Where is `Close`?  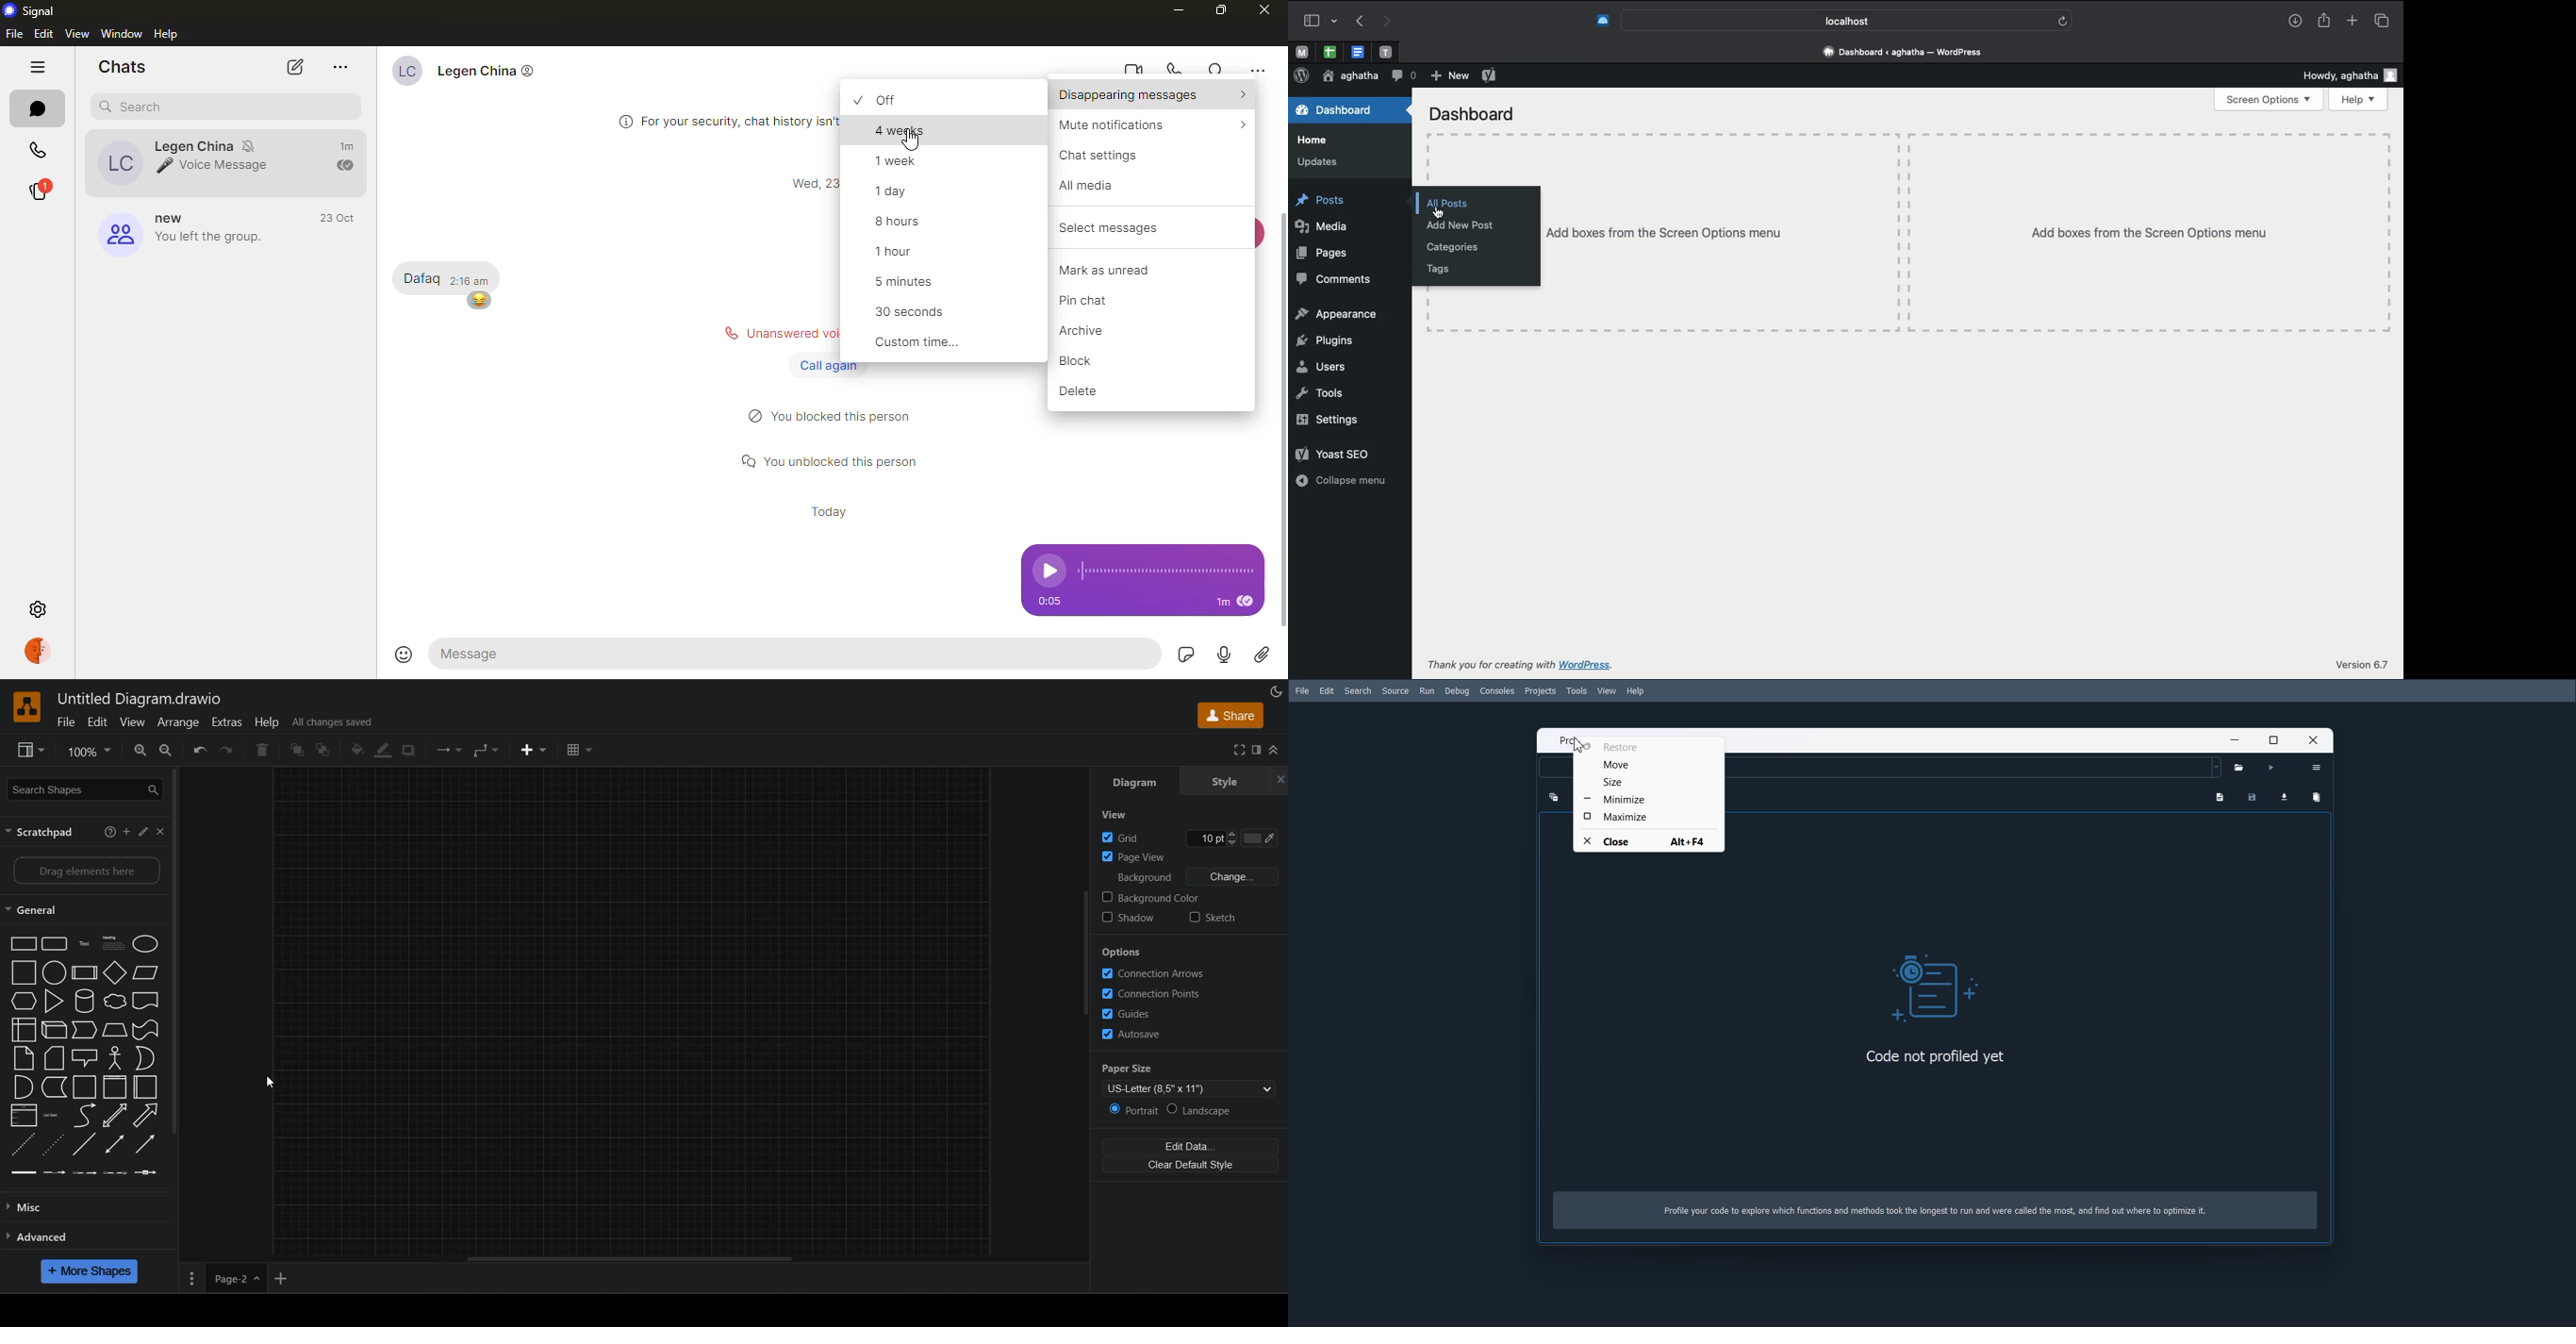 Close is located at coordinates (2316, 739).